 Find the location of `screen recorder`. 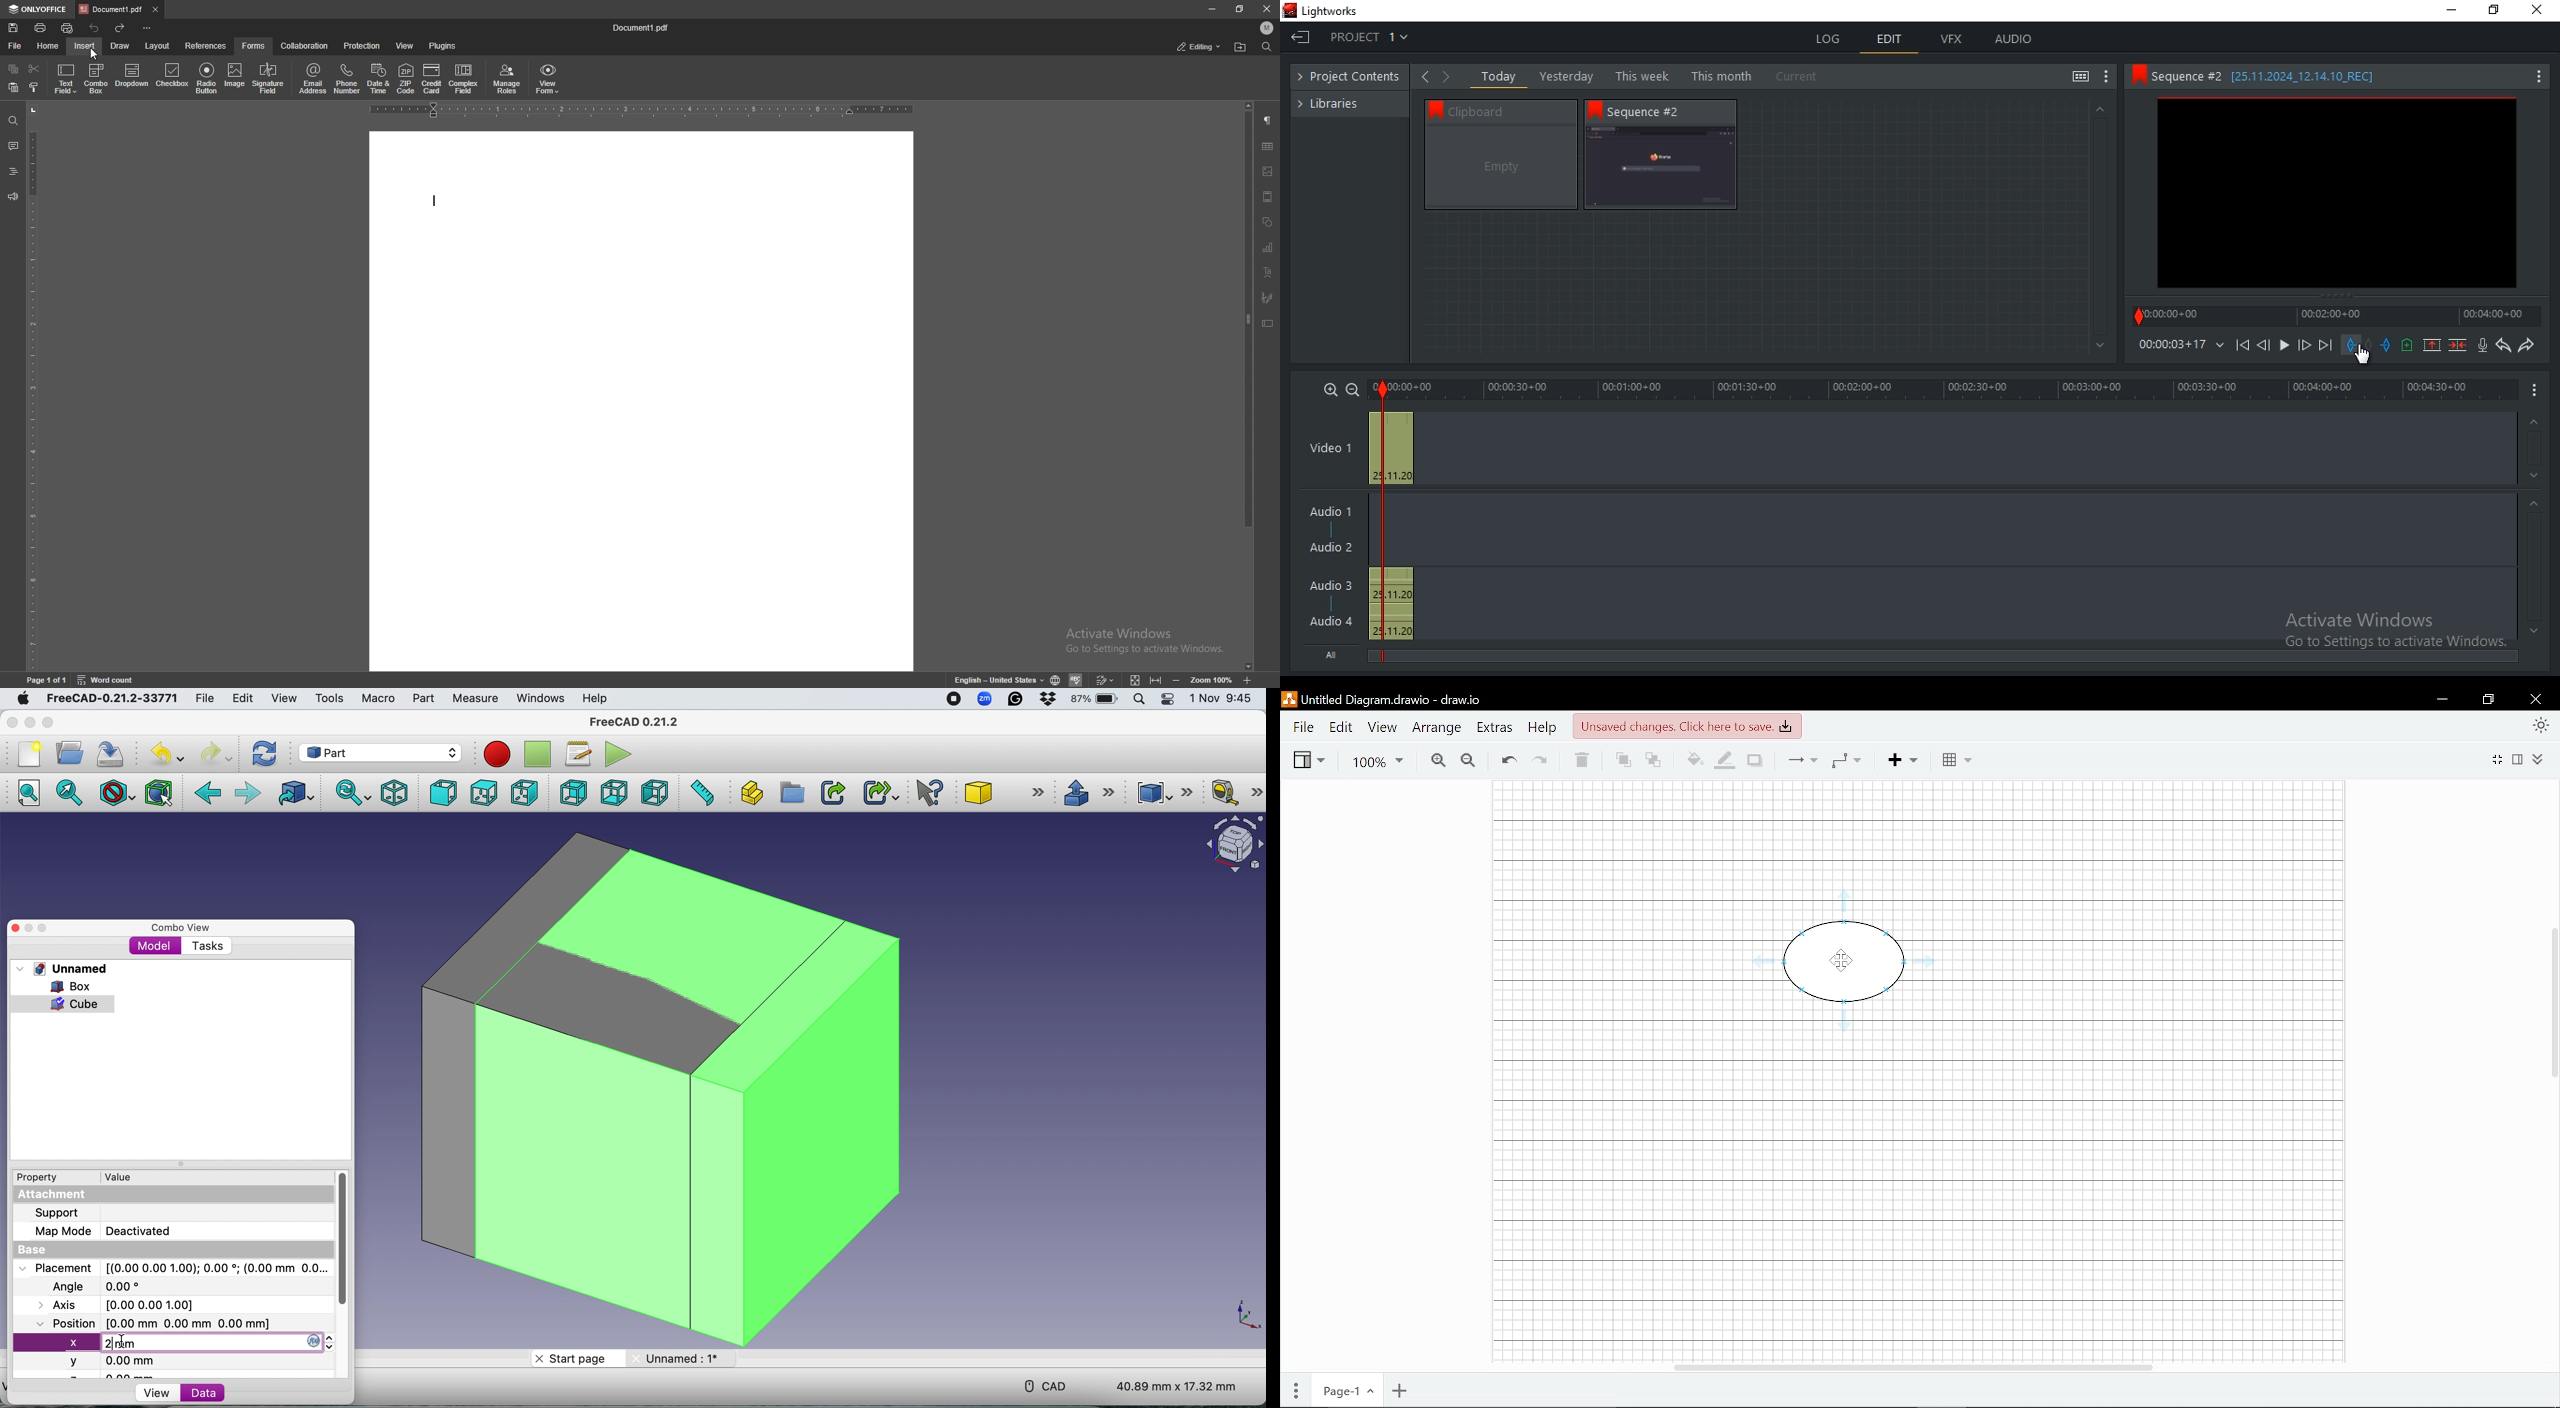

screen recorder is located at coordinates (953, 699).